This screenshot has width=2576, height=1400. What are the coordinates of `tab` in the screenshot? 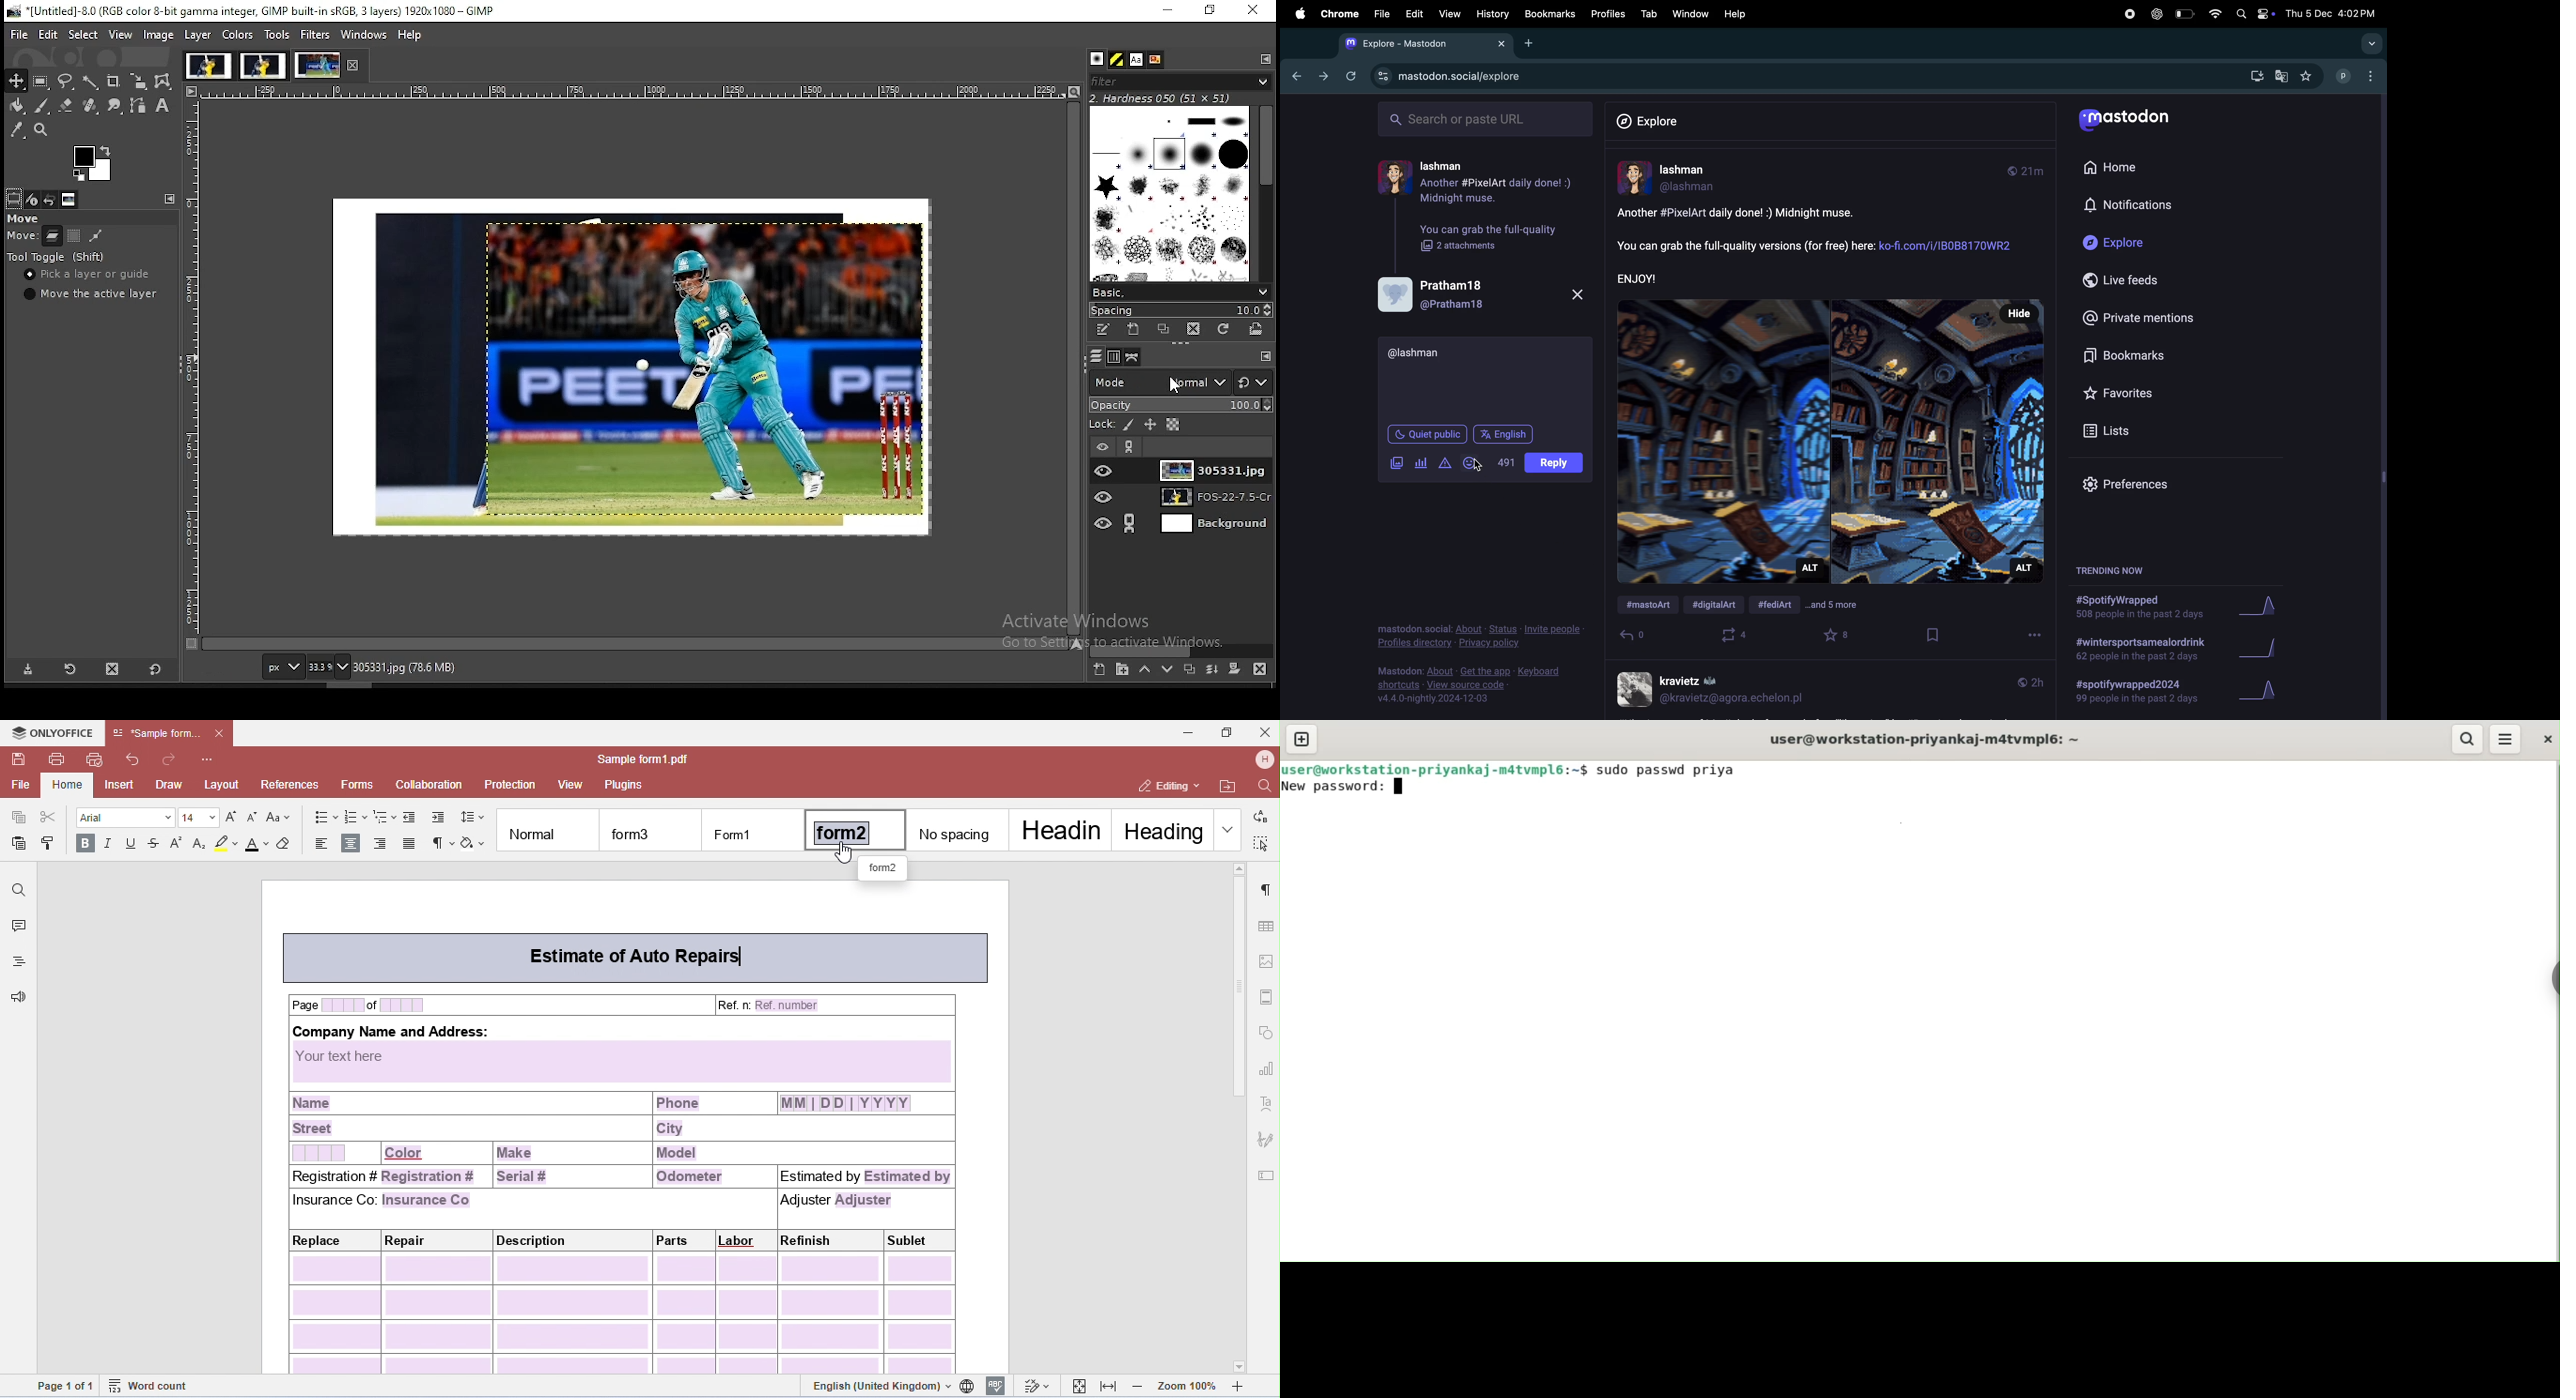 It's located at (1648, 14).